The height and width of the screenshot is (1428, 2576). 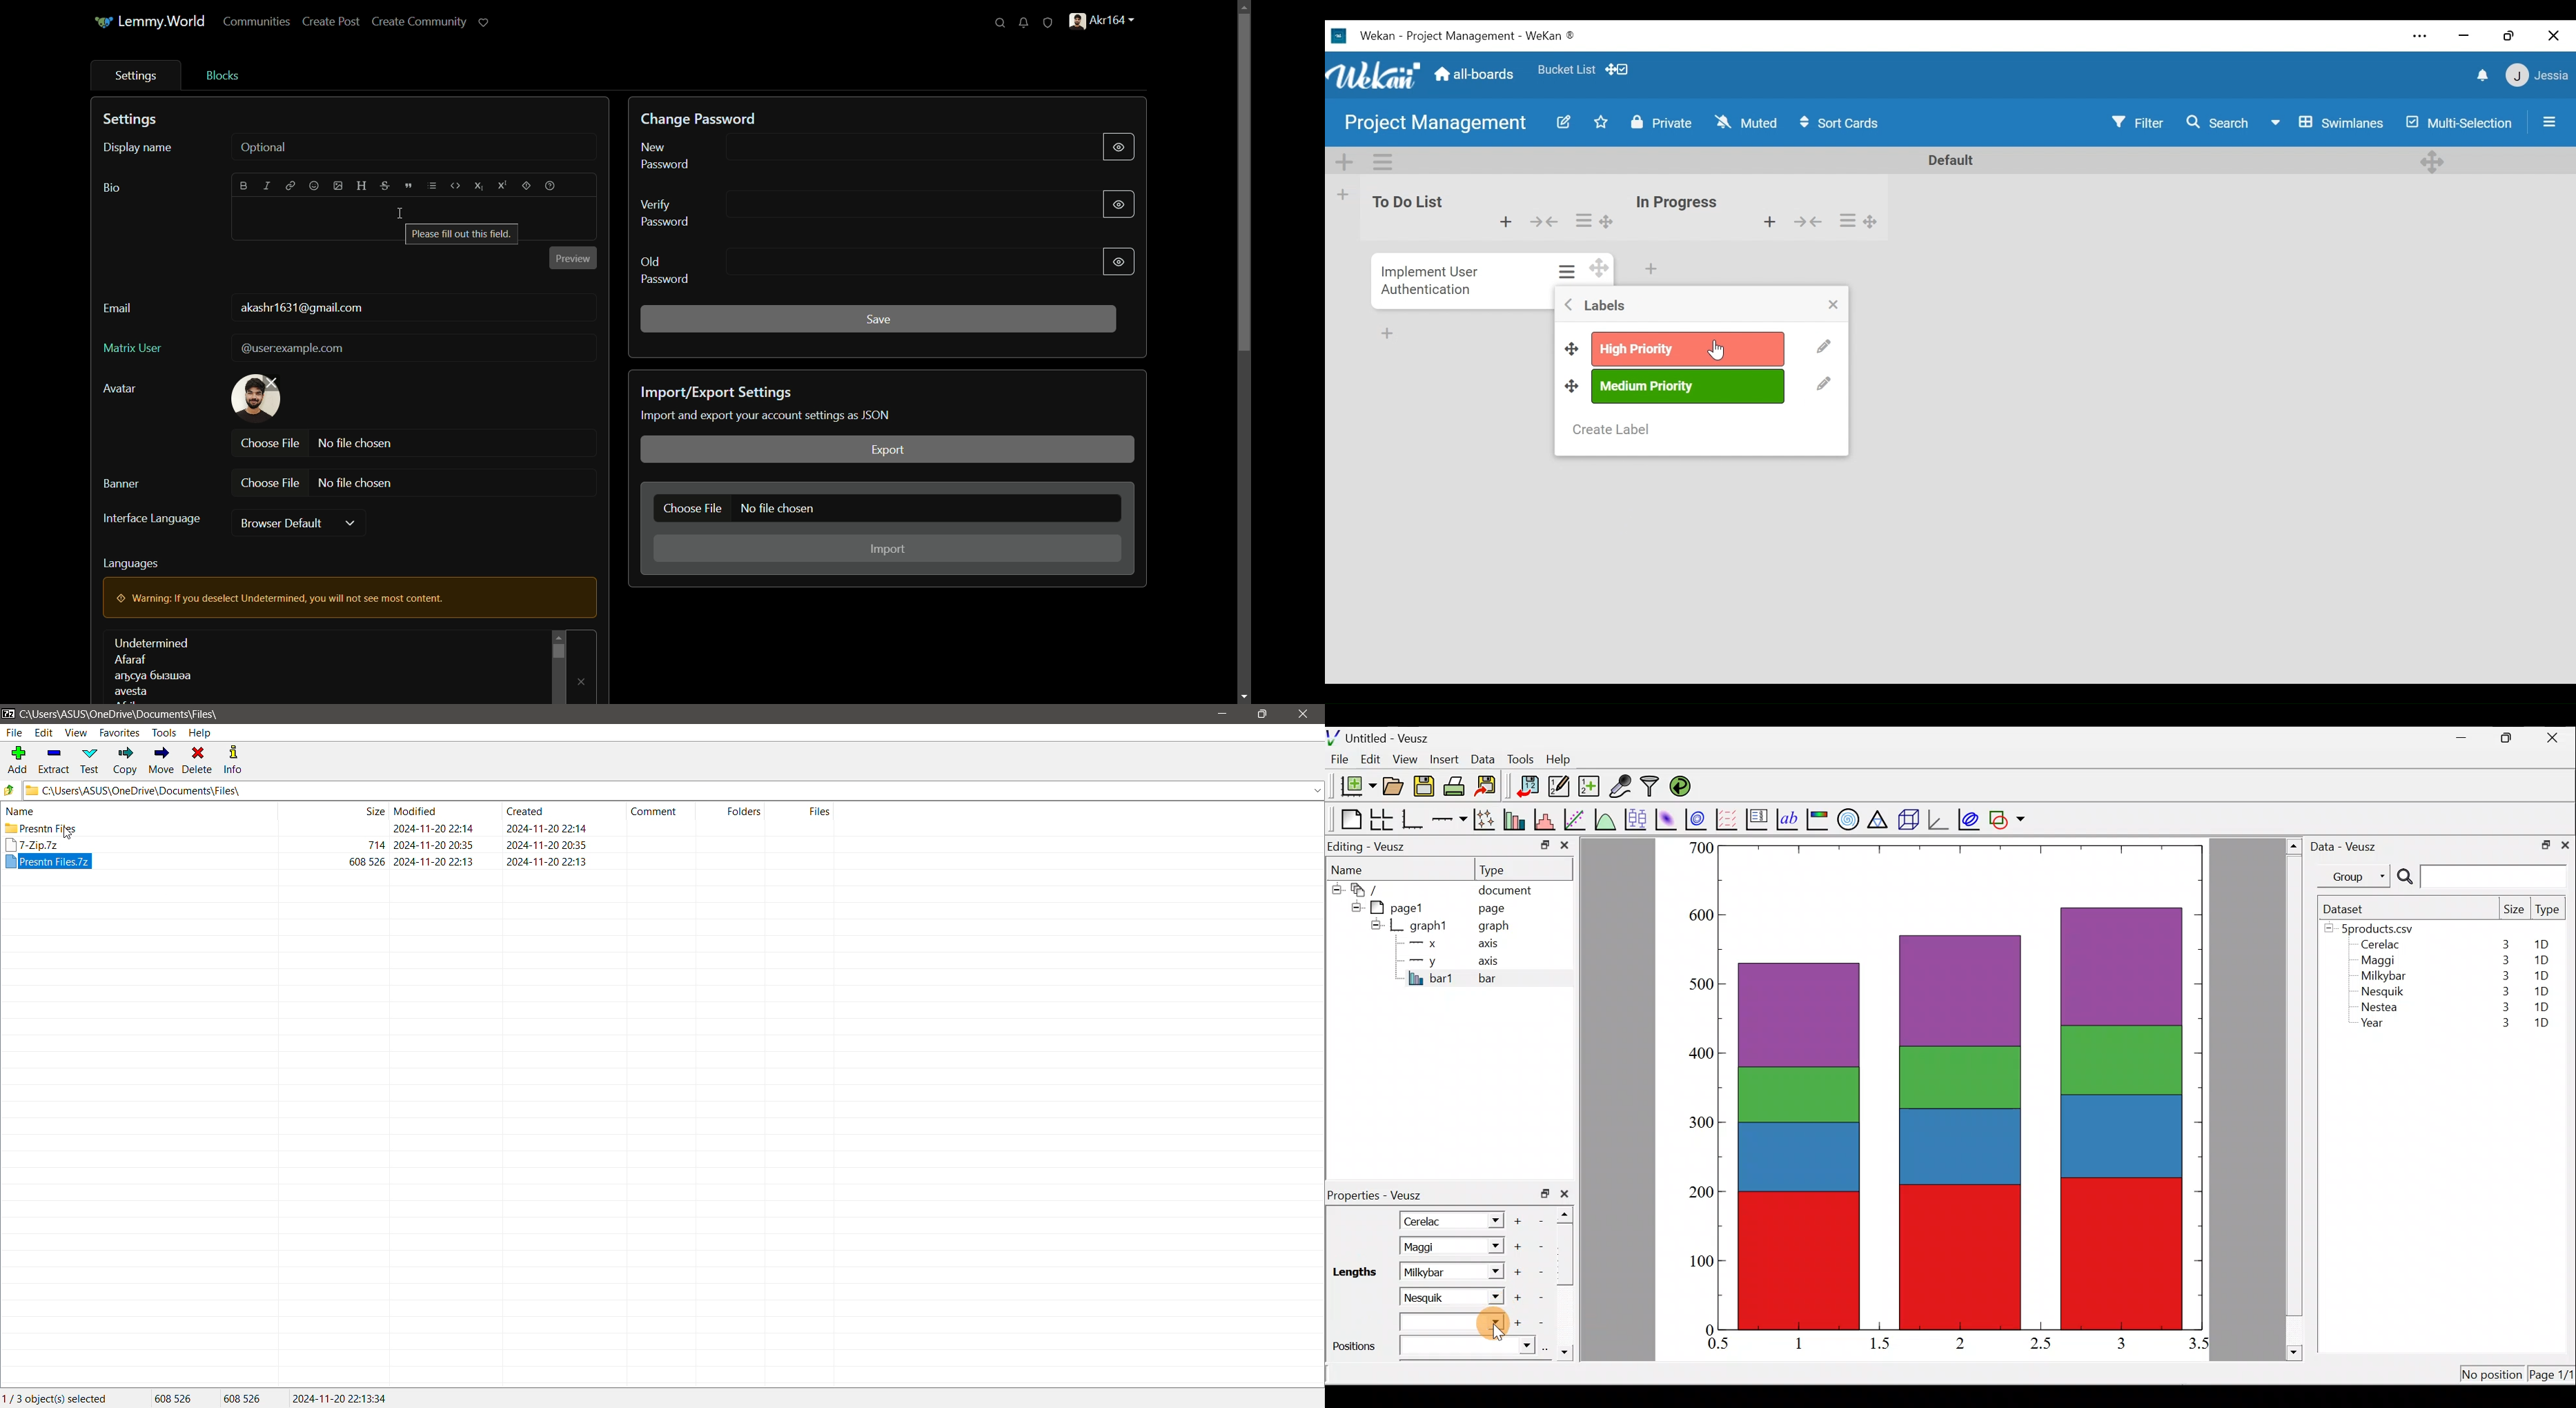 I want to click on cursor, so click(x=1715, y=350).